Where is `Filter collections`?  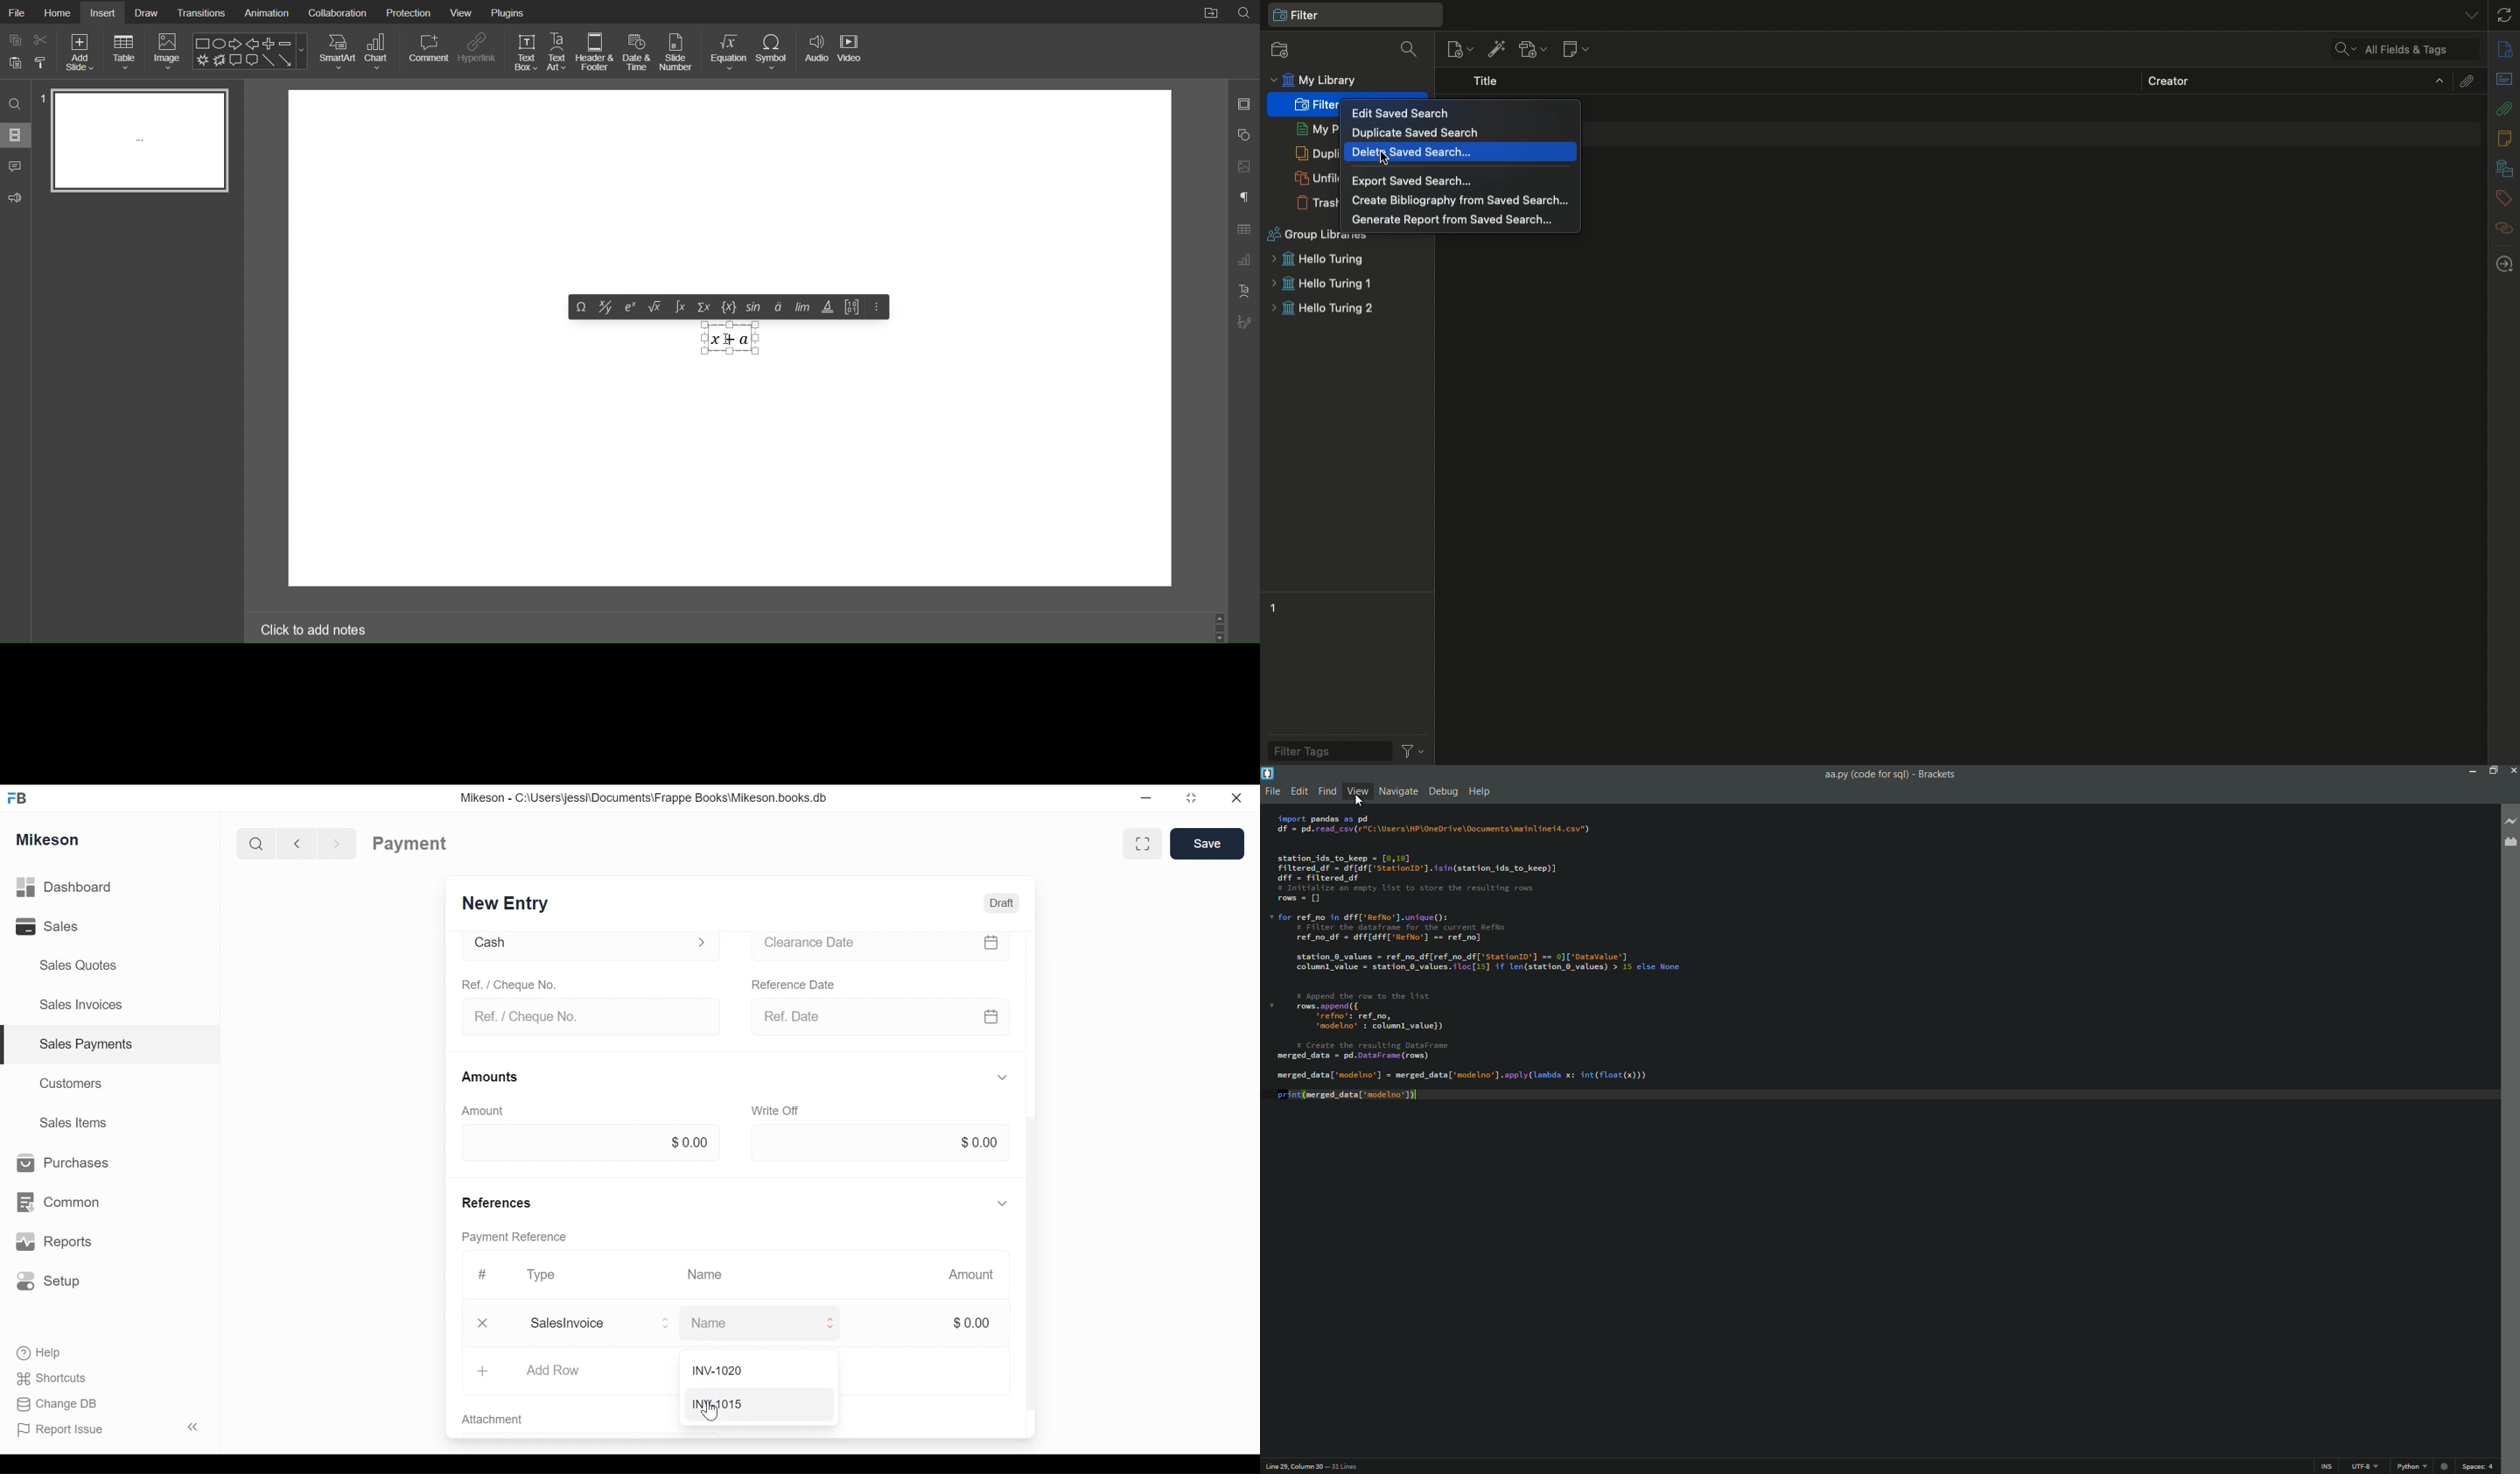 Filter collections is located at coordinates (1411, 49).